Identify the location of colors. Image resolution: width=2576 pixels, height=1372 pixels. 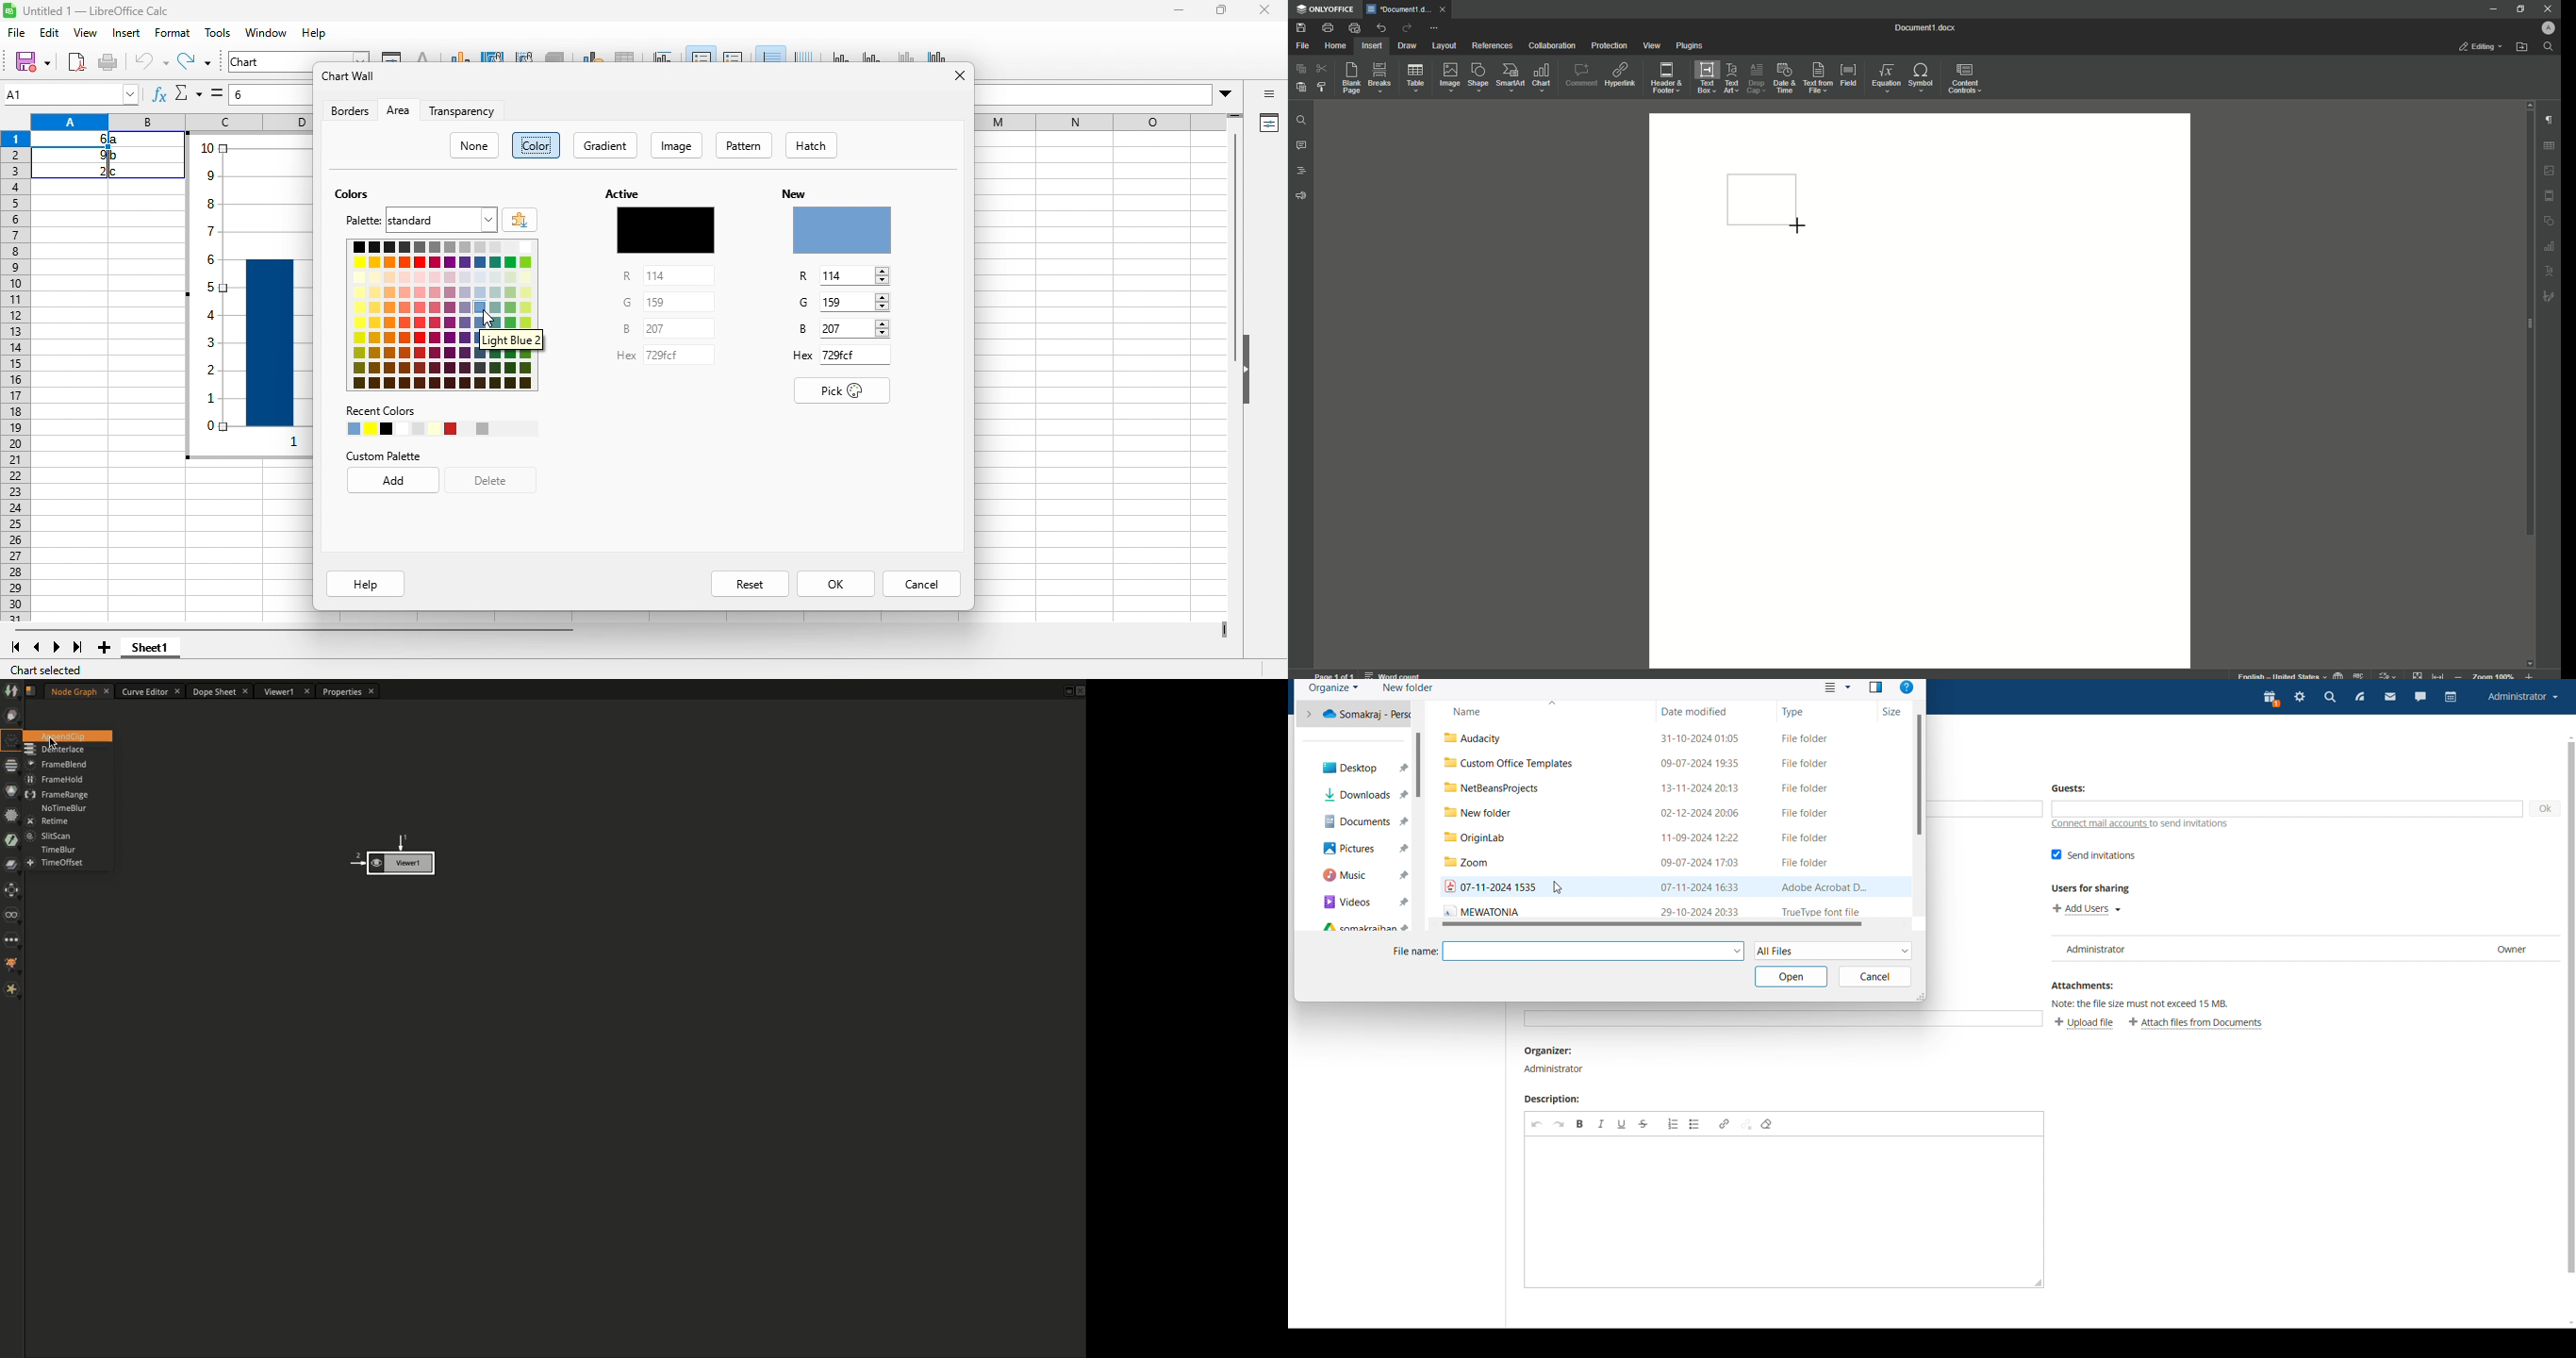
(357, 194).